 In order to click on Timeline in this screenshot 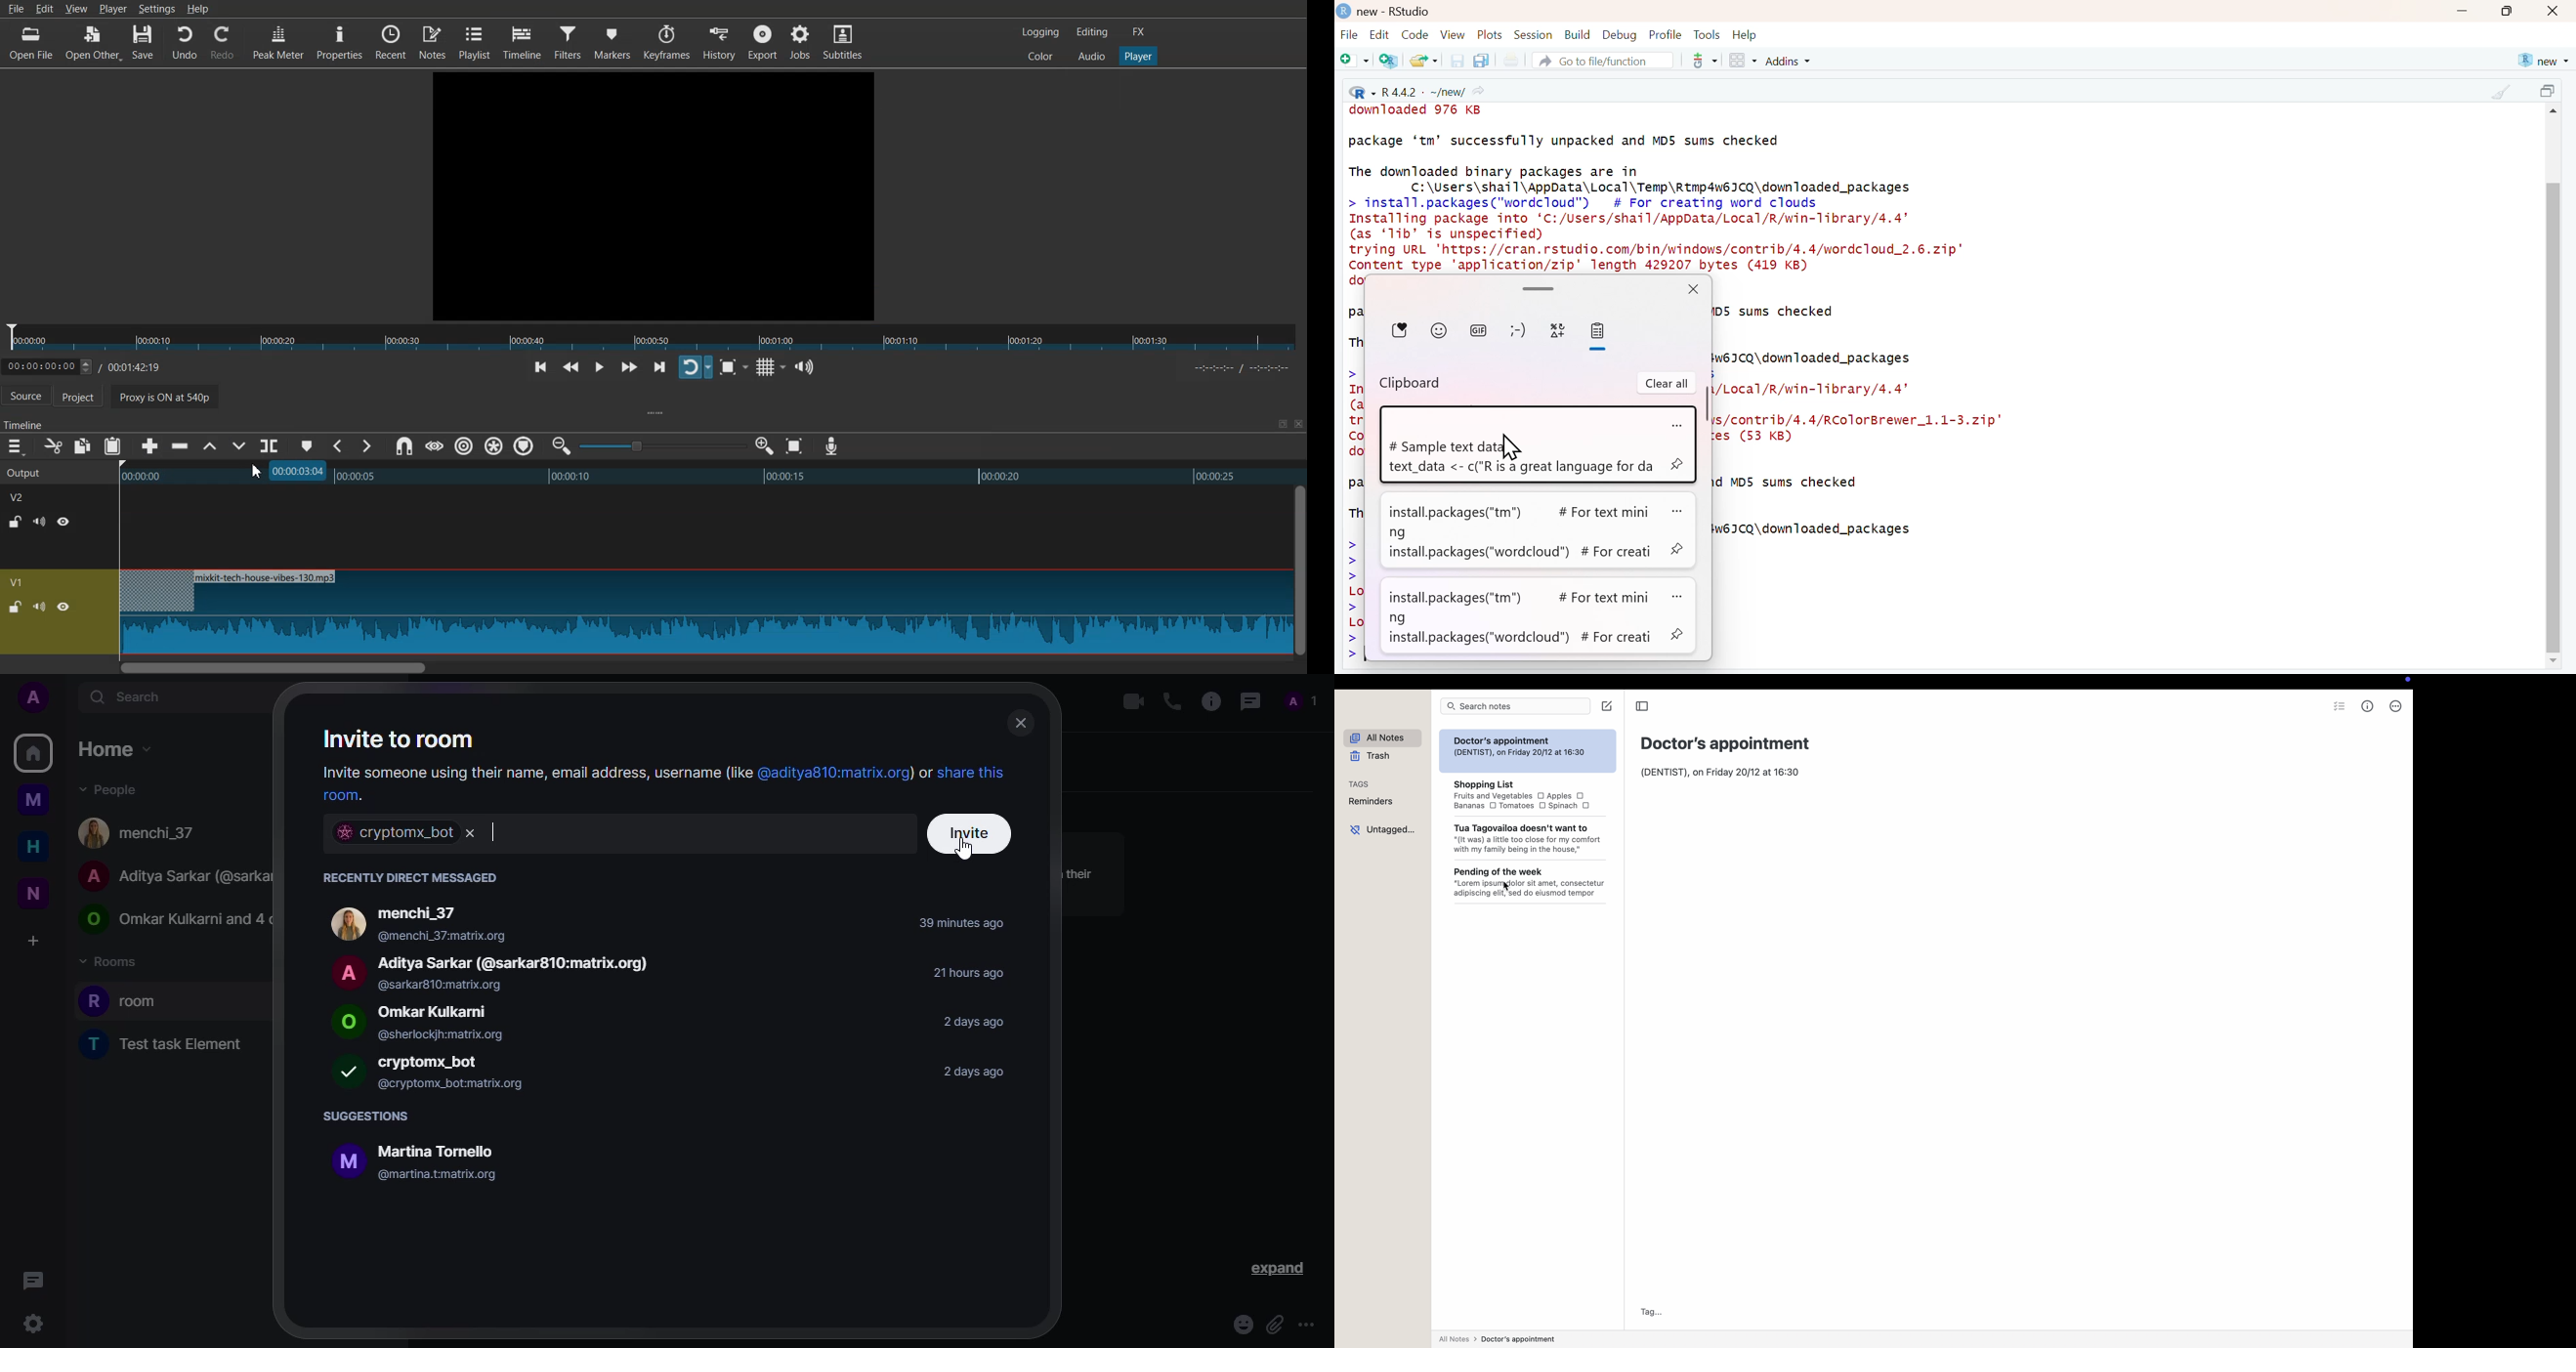, I will do `click(522, 42)`.